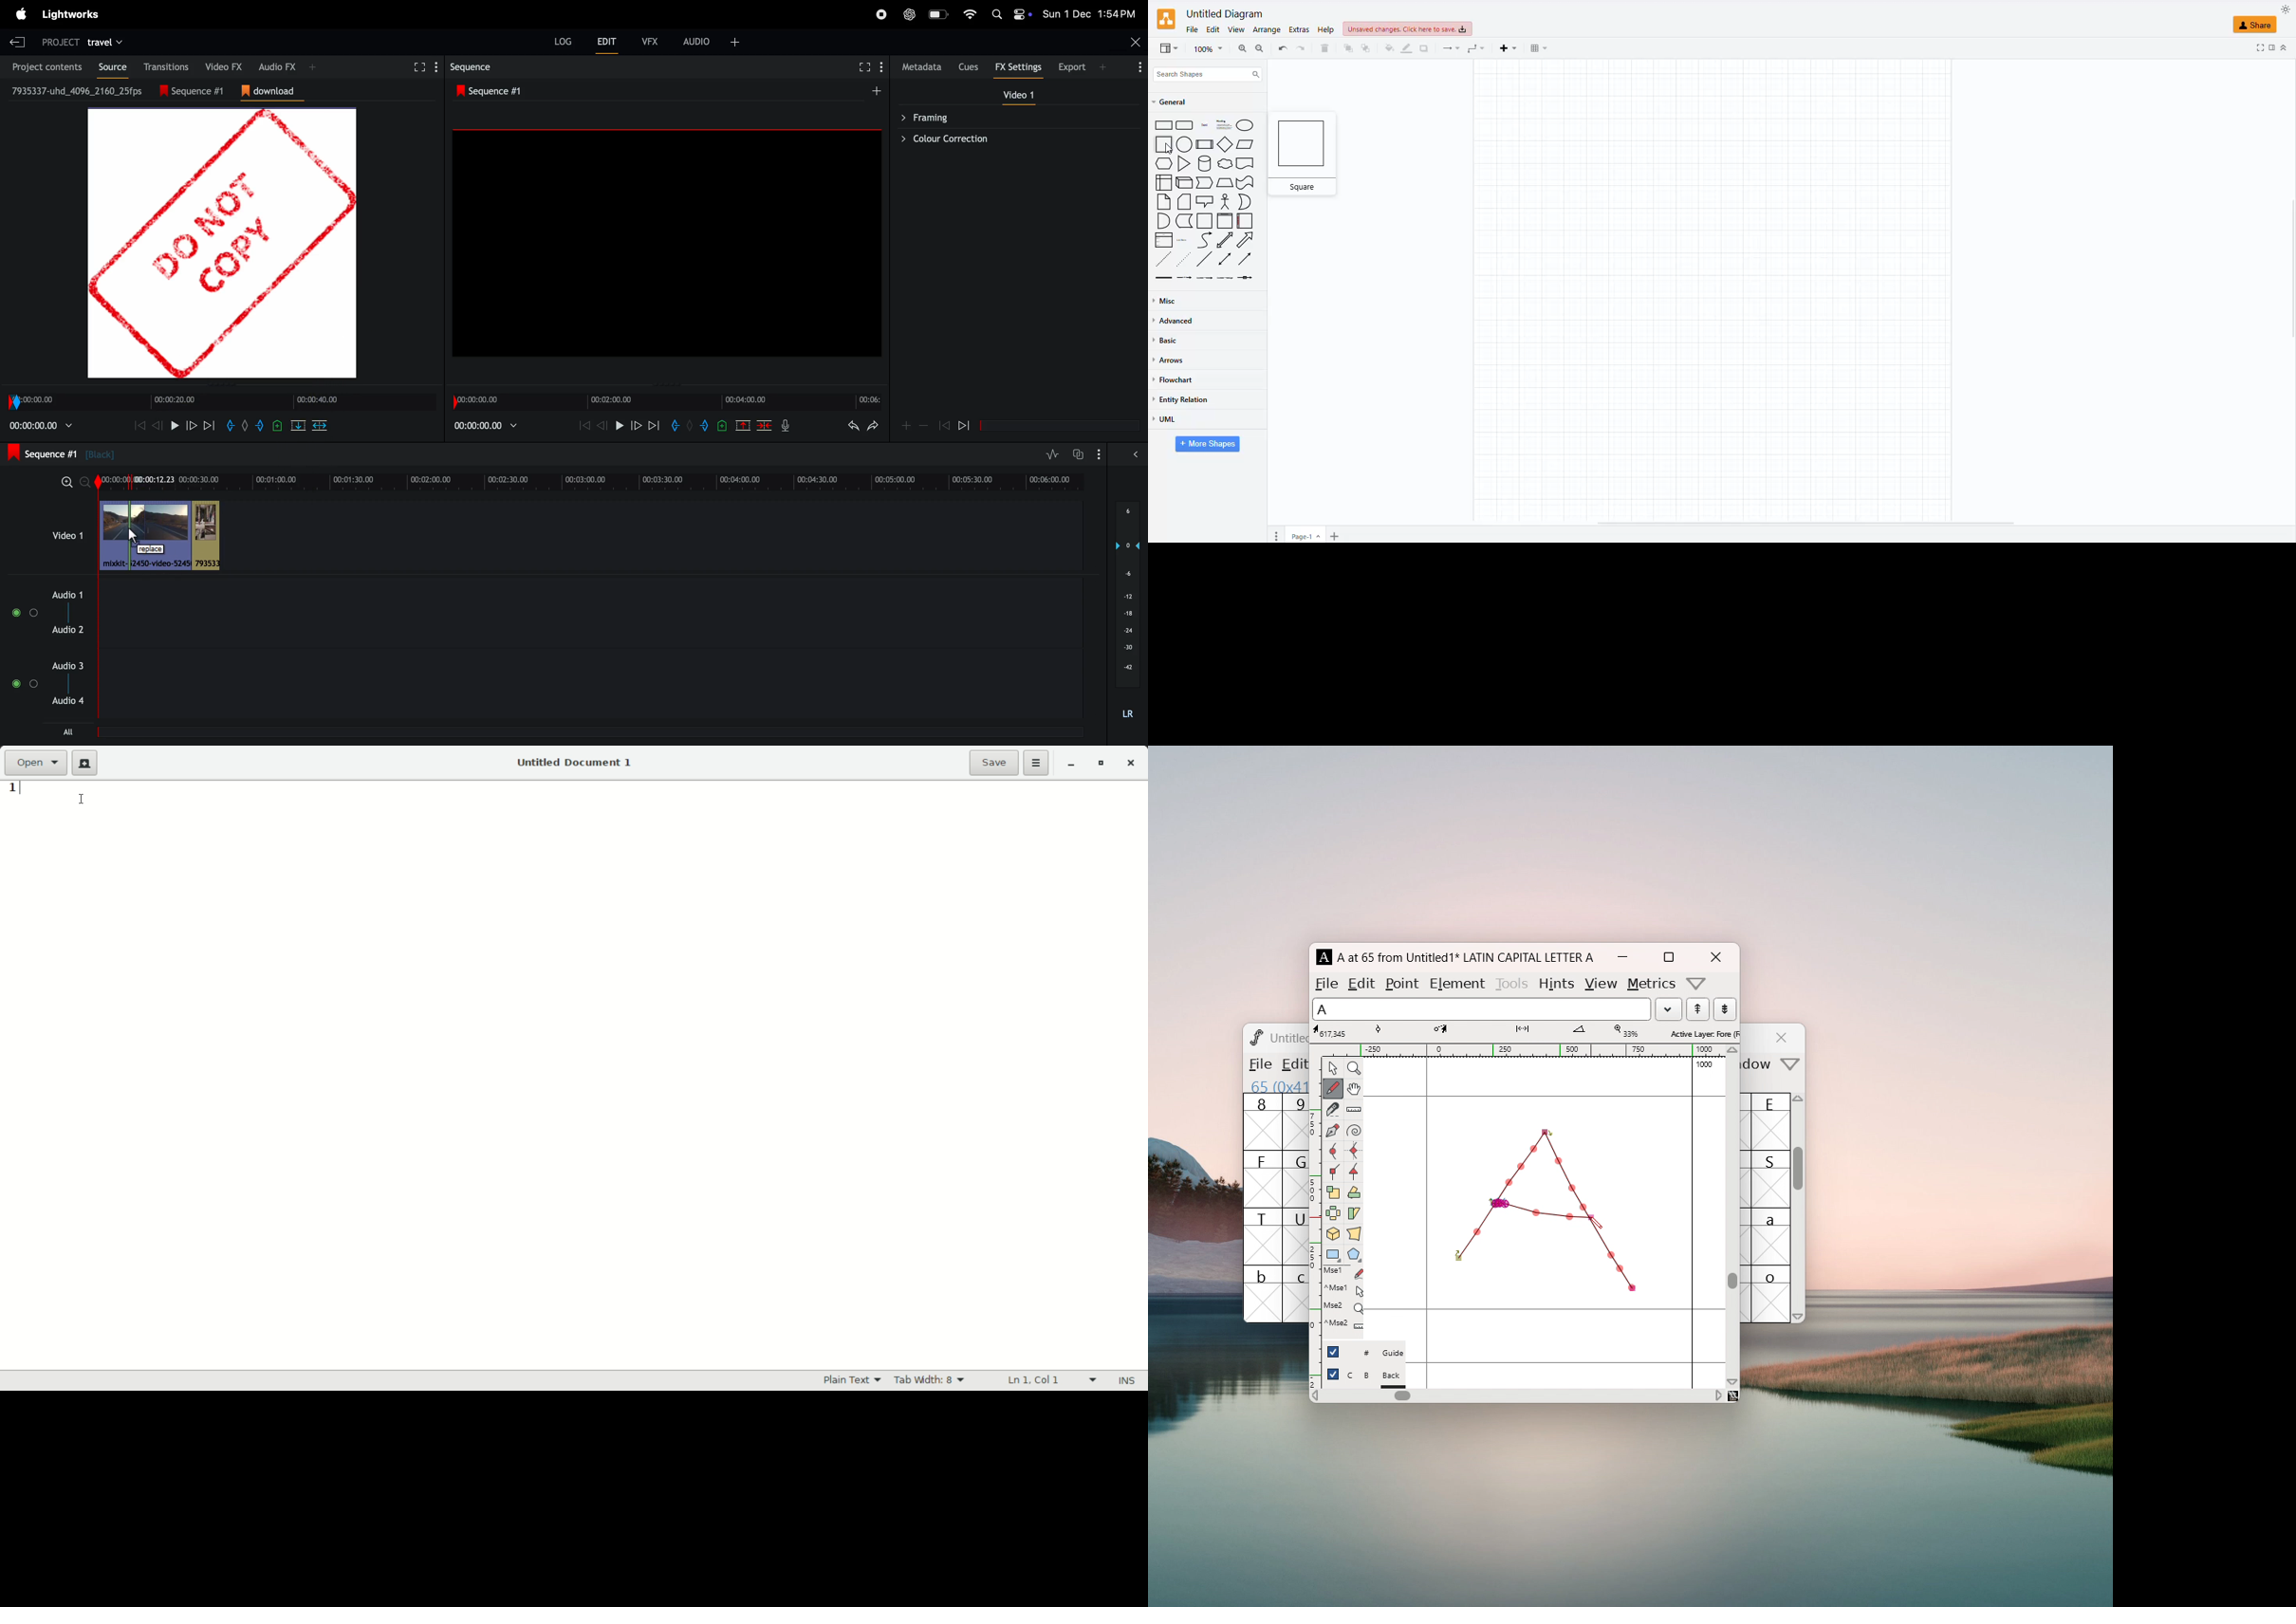 The height and width of the screenshot is (1624, 2296). I want to click on connector with symbol, so click(1247, 280).